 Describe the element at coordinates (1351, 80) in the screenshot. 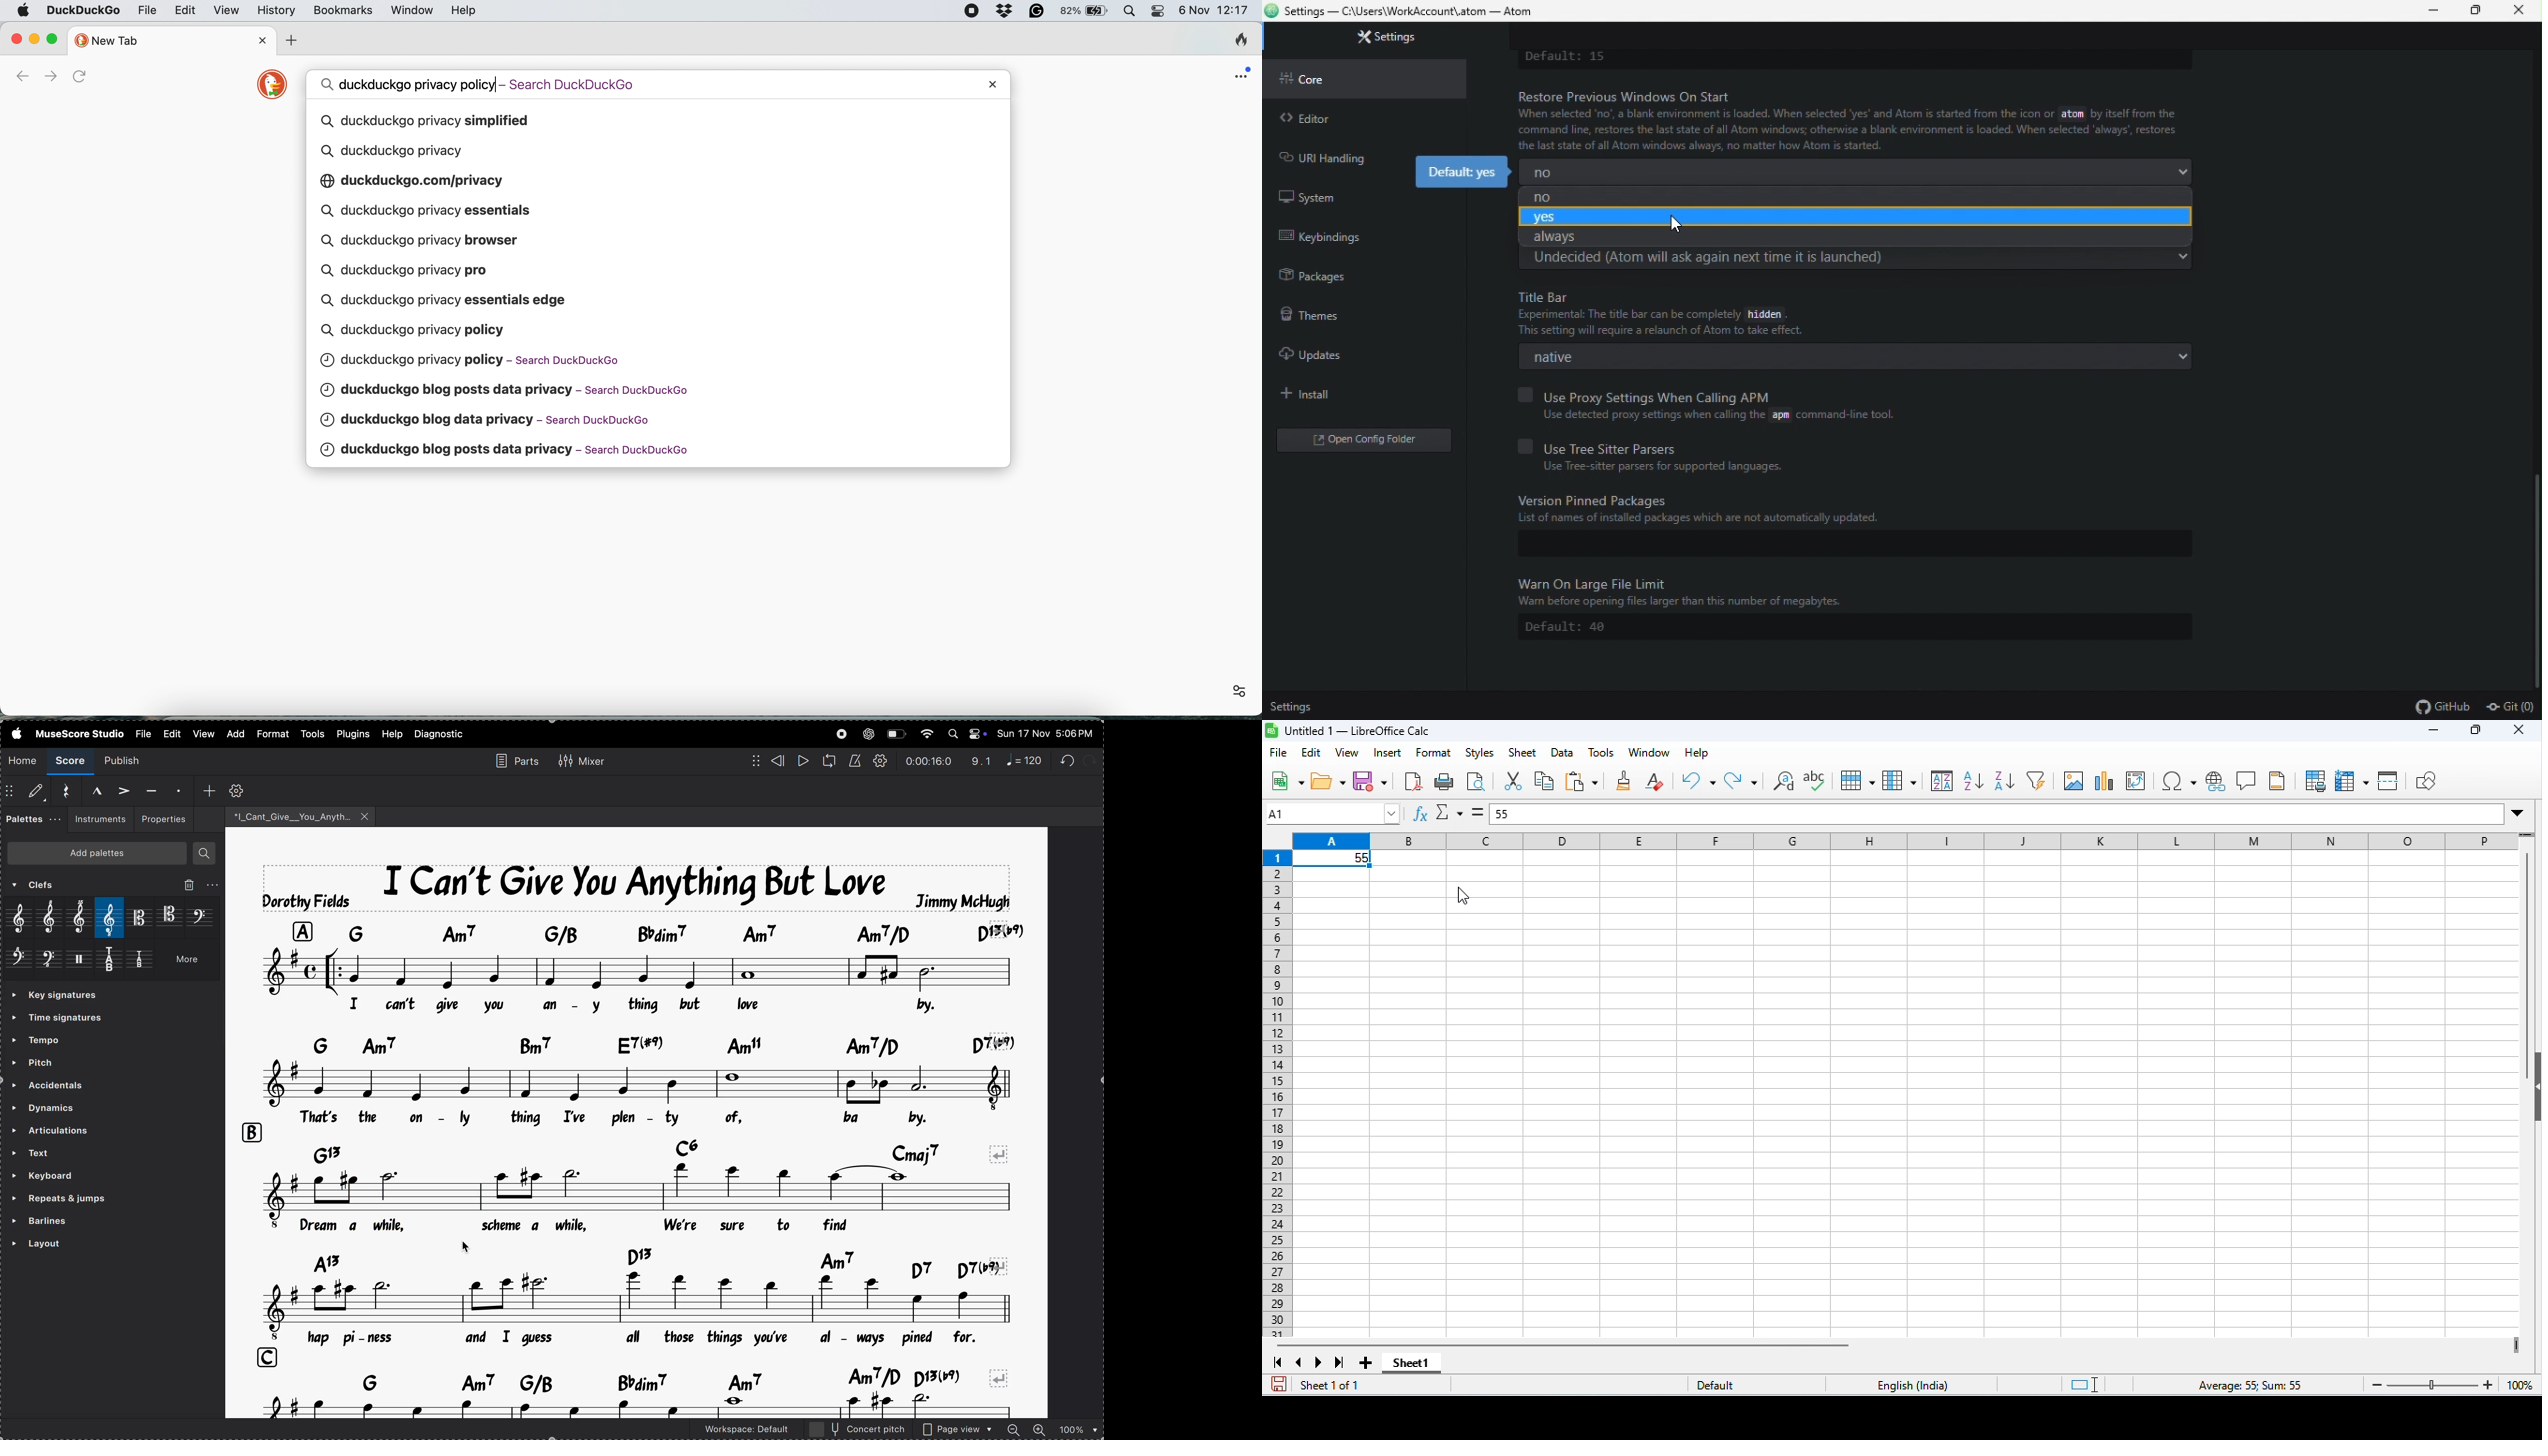

I see `core ` at that location.